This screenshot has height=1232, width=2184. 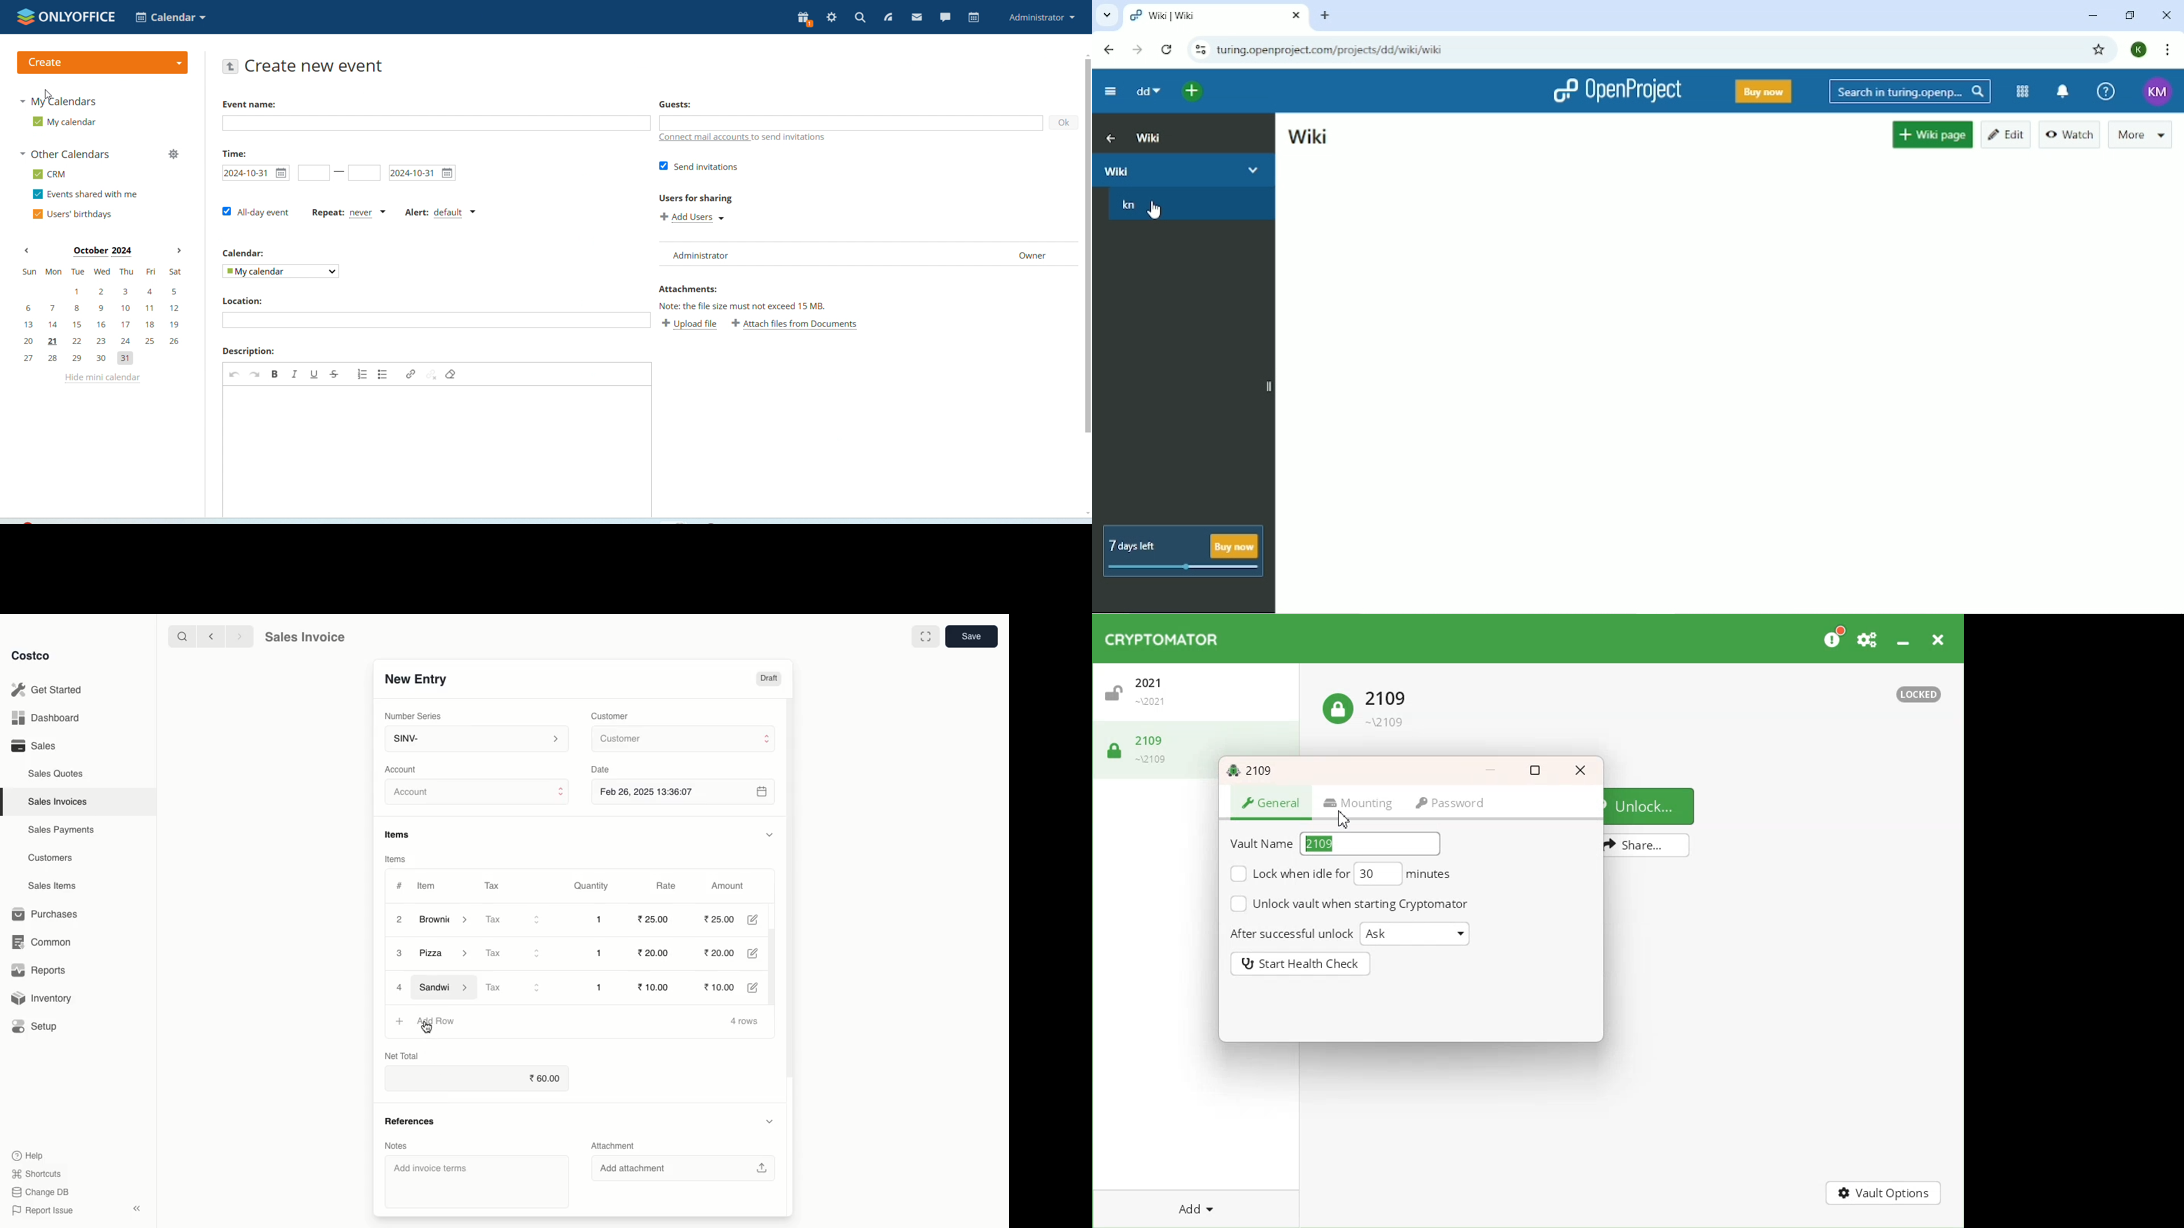 What do you see at coordinates (491, 883) in the screenshot?
I see `Tax` at bounding box center [491, 883].